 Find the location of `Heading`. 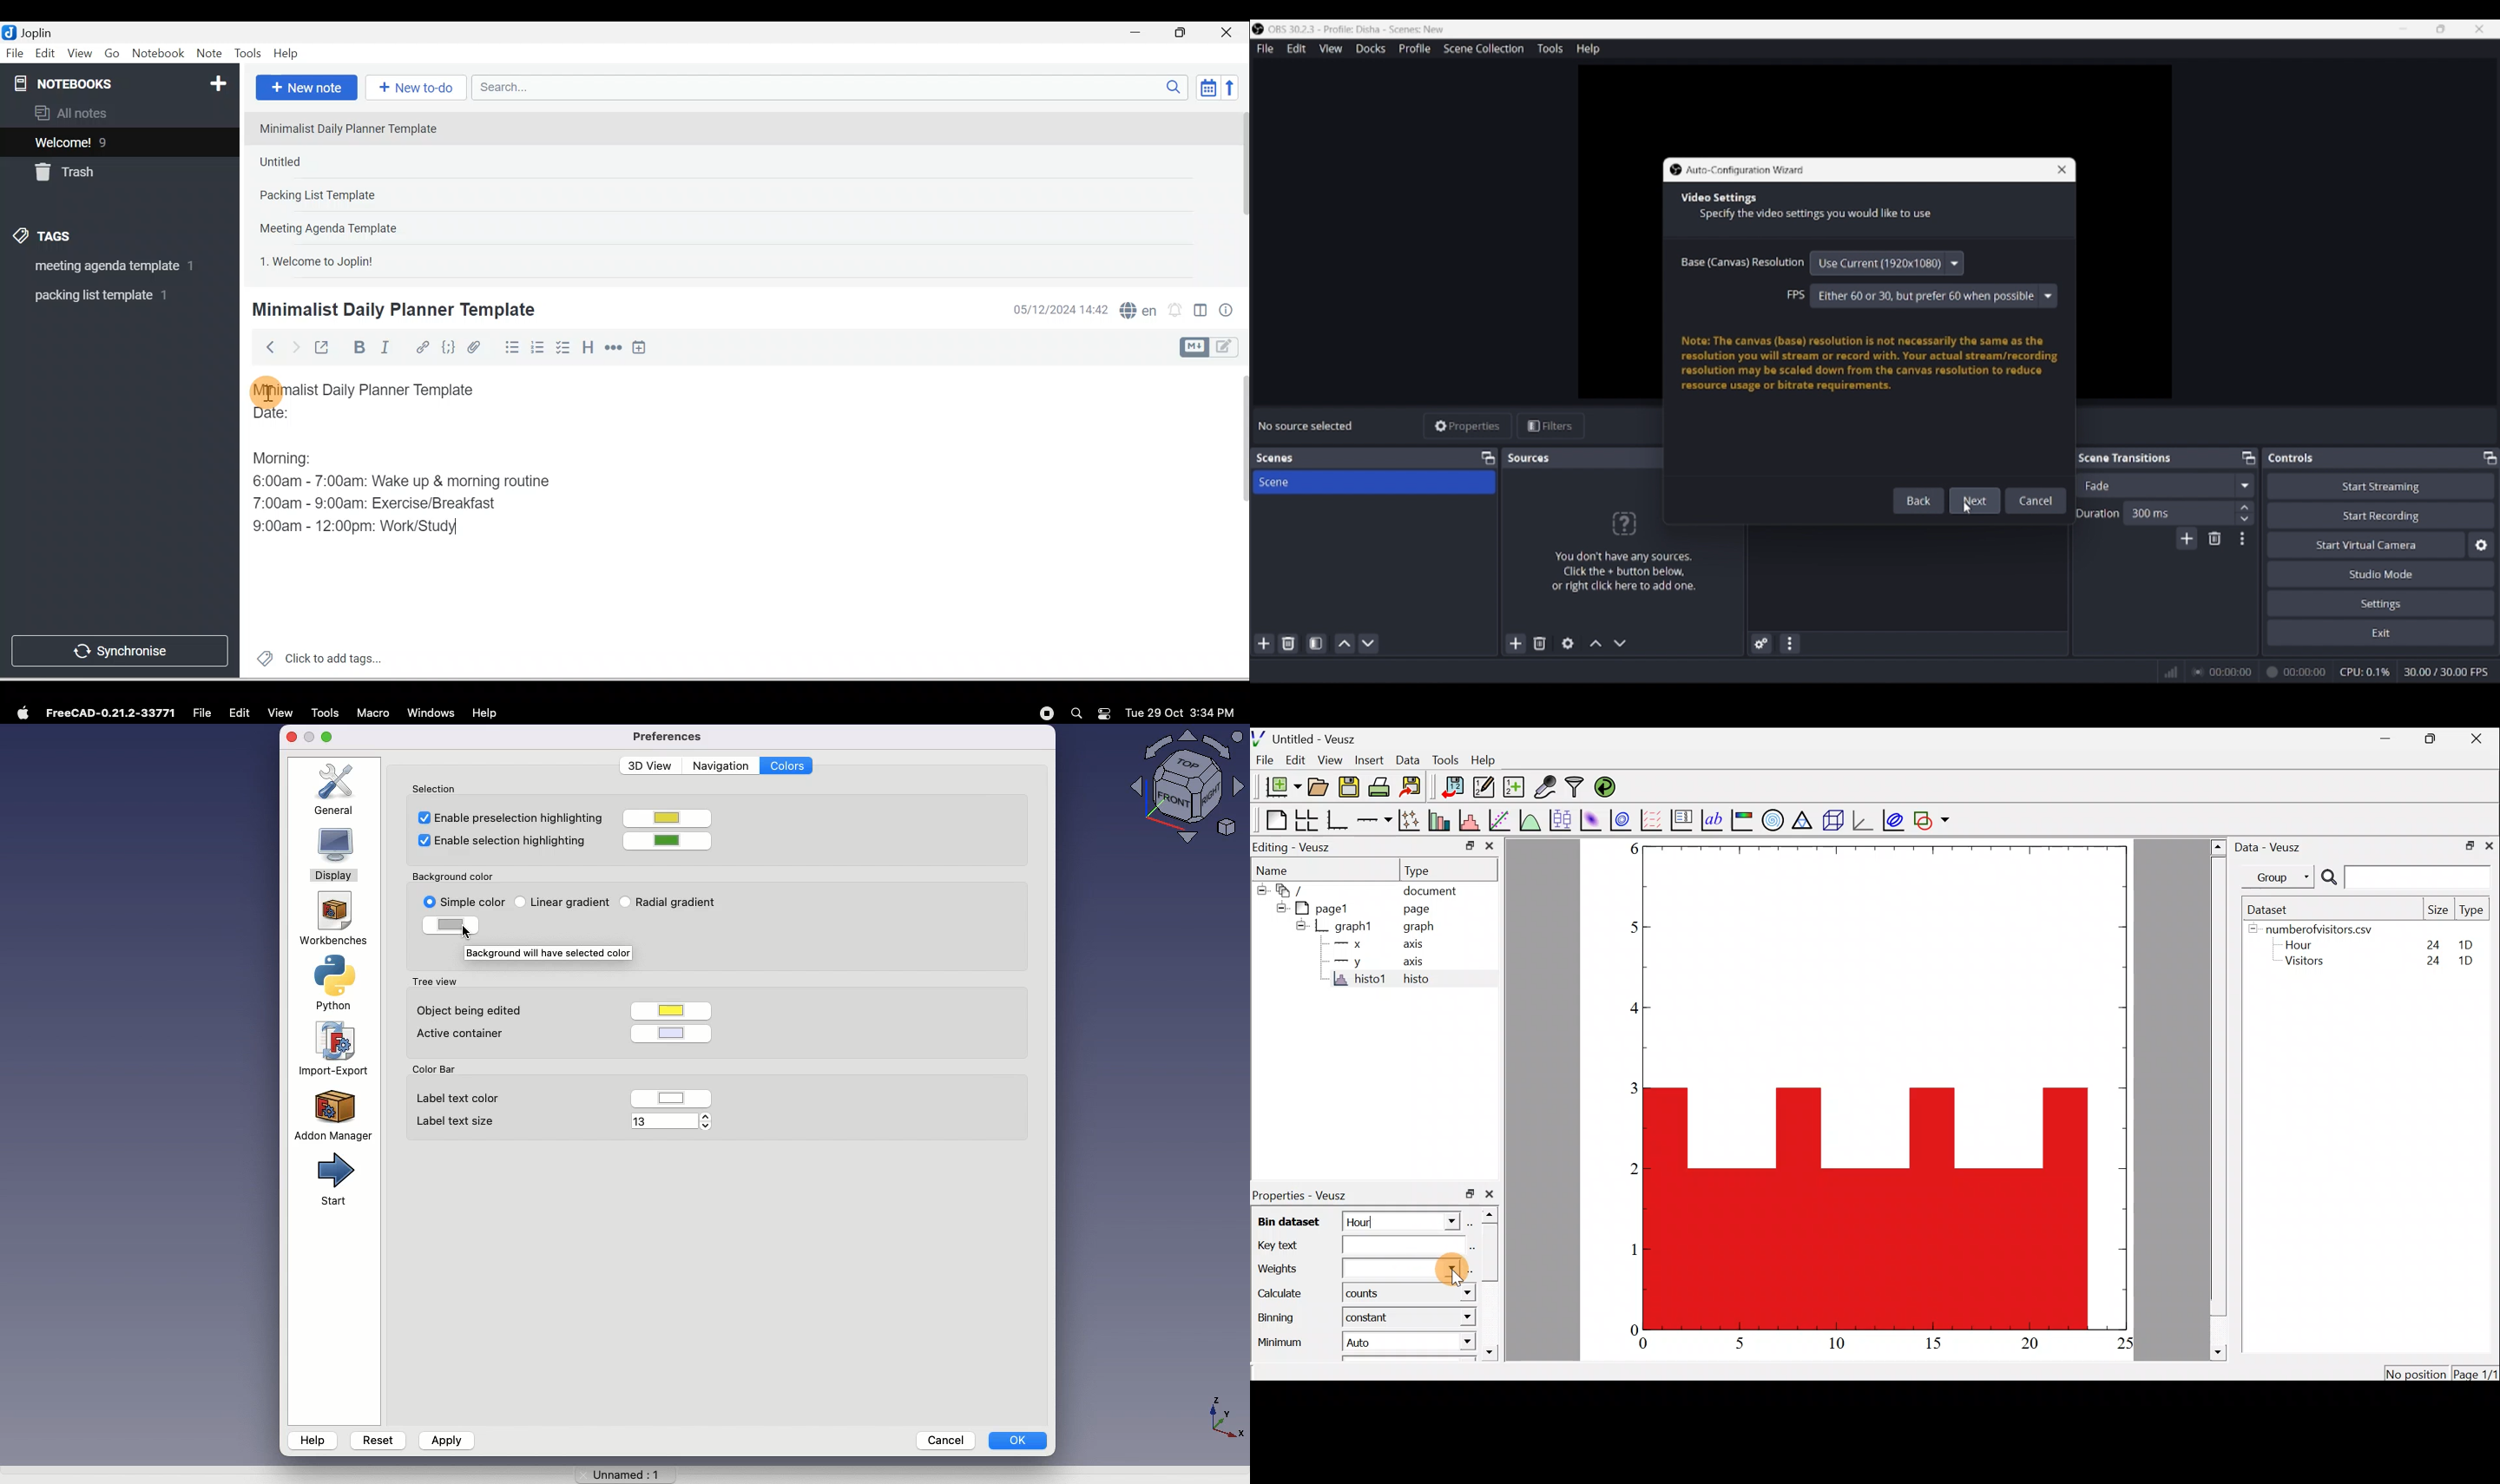

Heading is located at coordinates (587, 346).